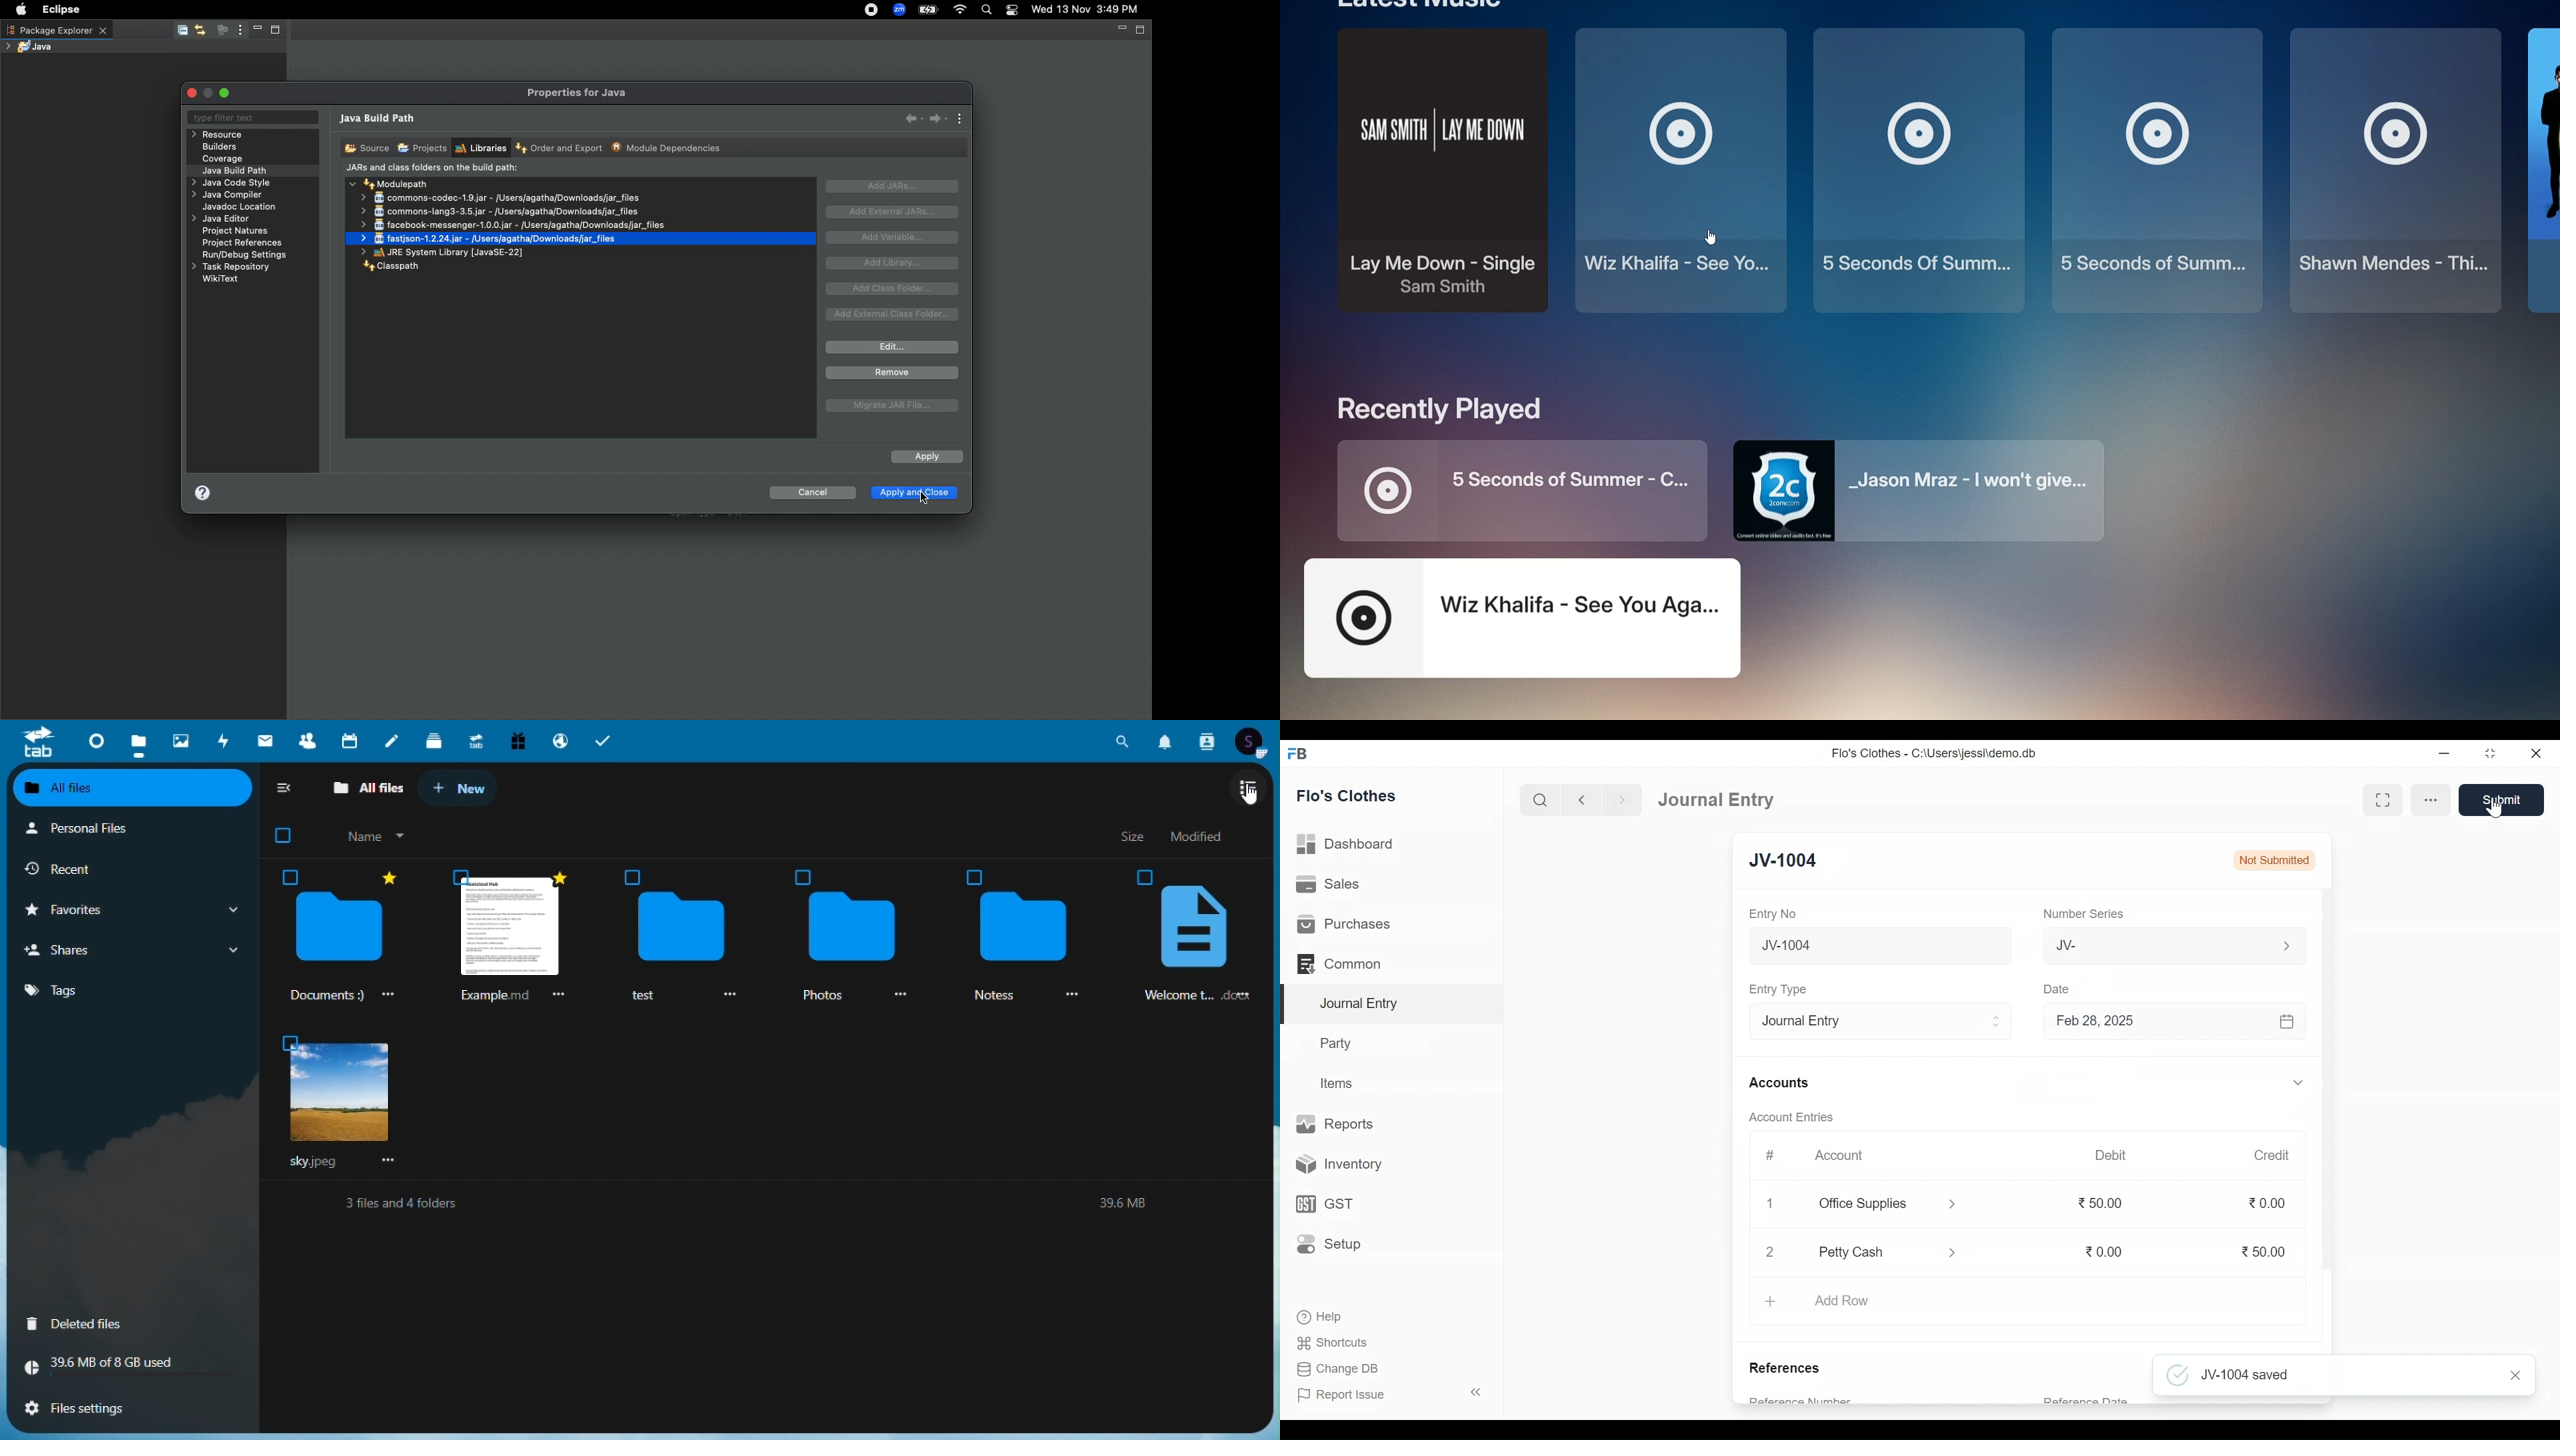 Image resolution: width=2576 pixels, height=1456 pixels. I want to click on Items, so click(1339, 1083).